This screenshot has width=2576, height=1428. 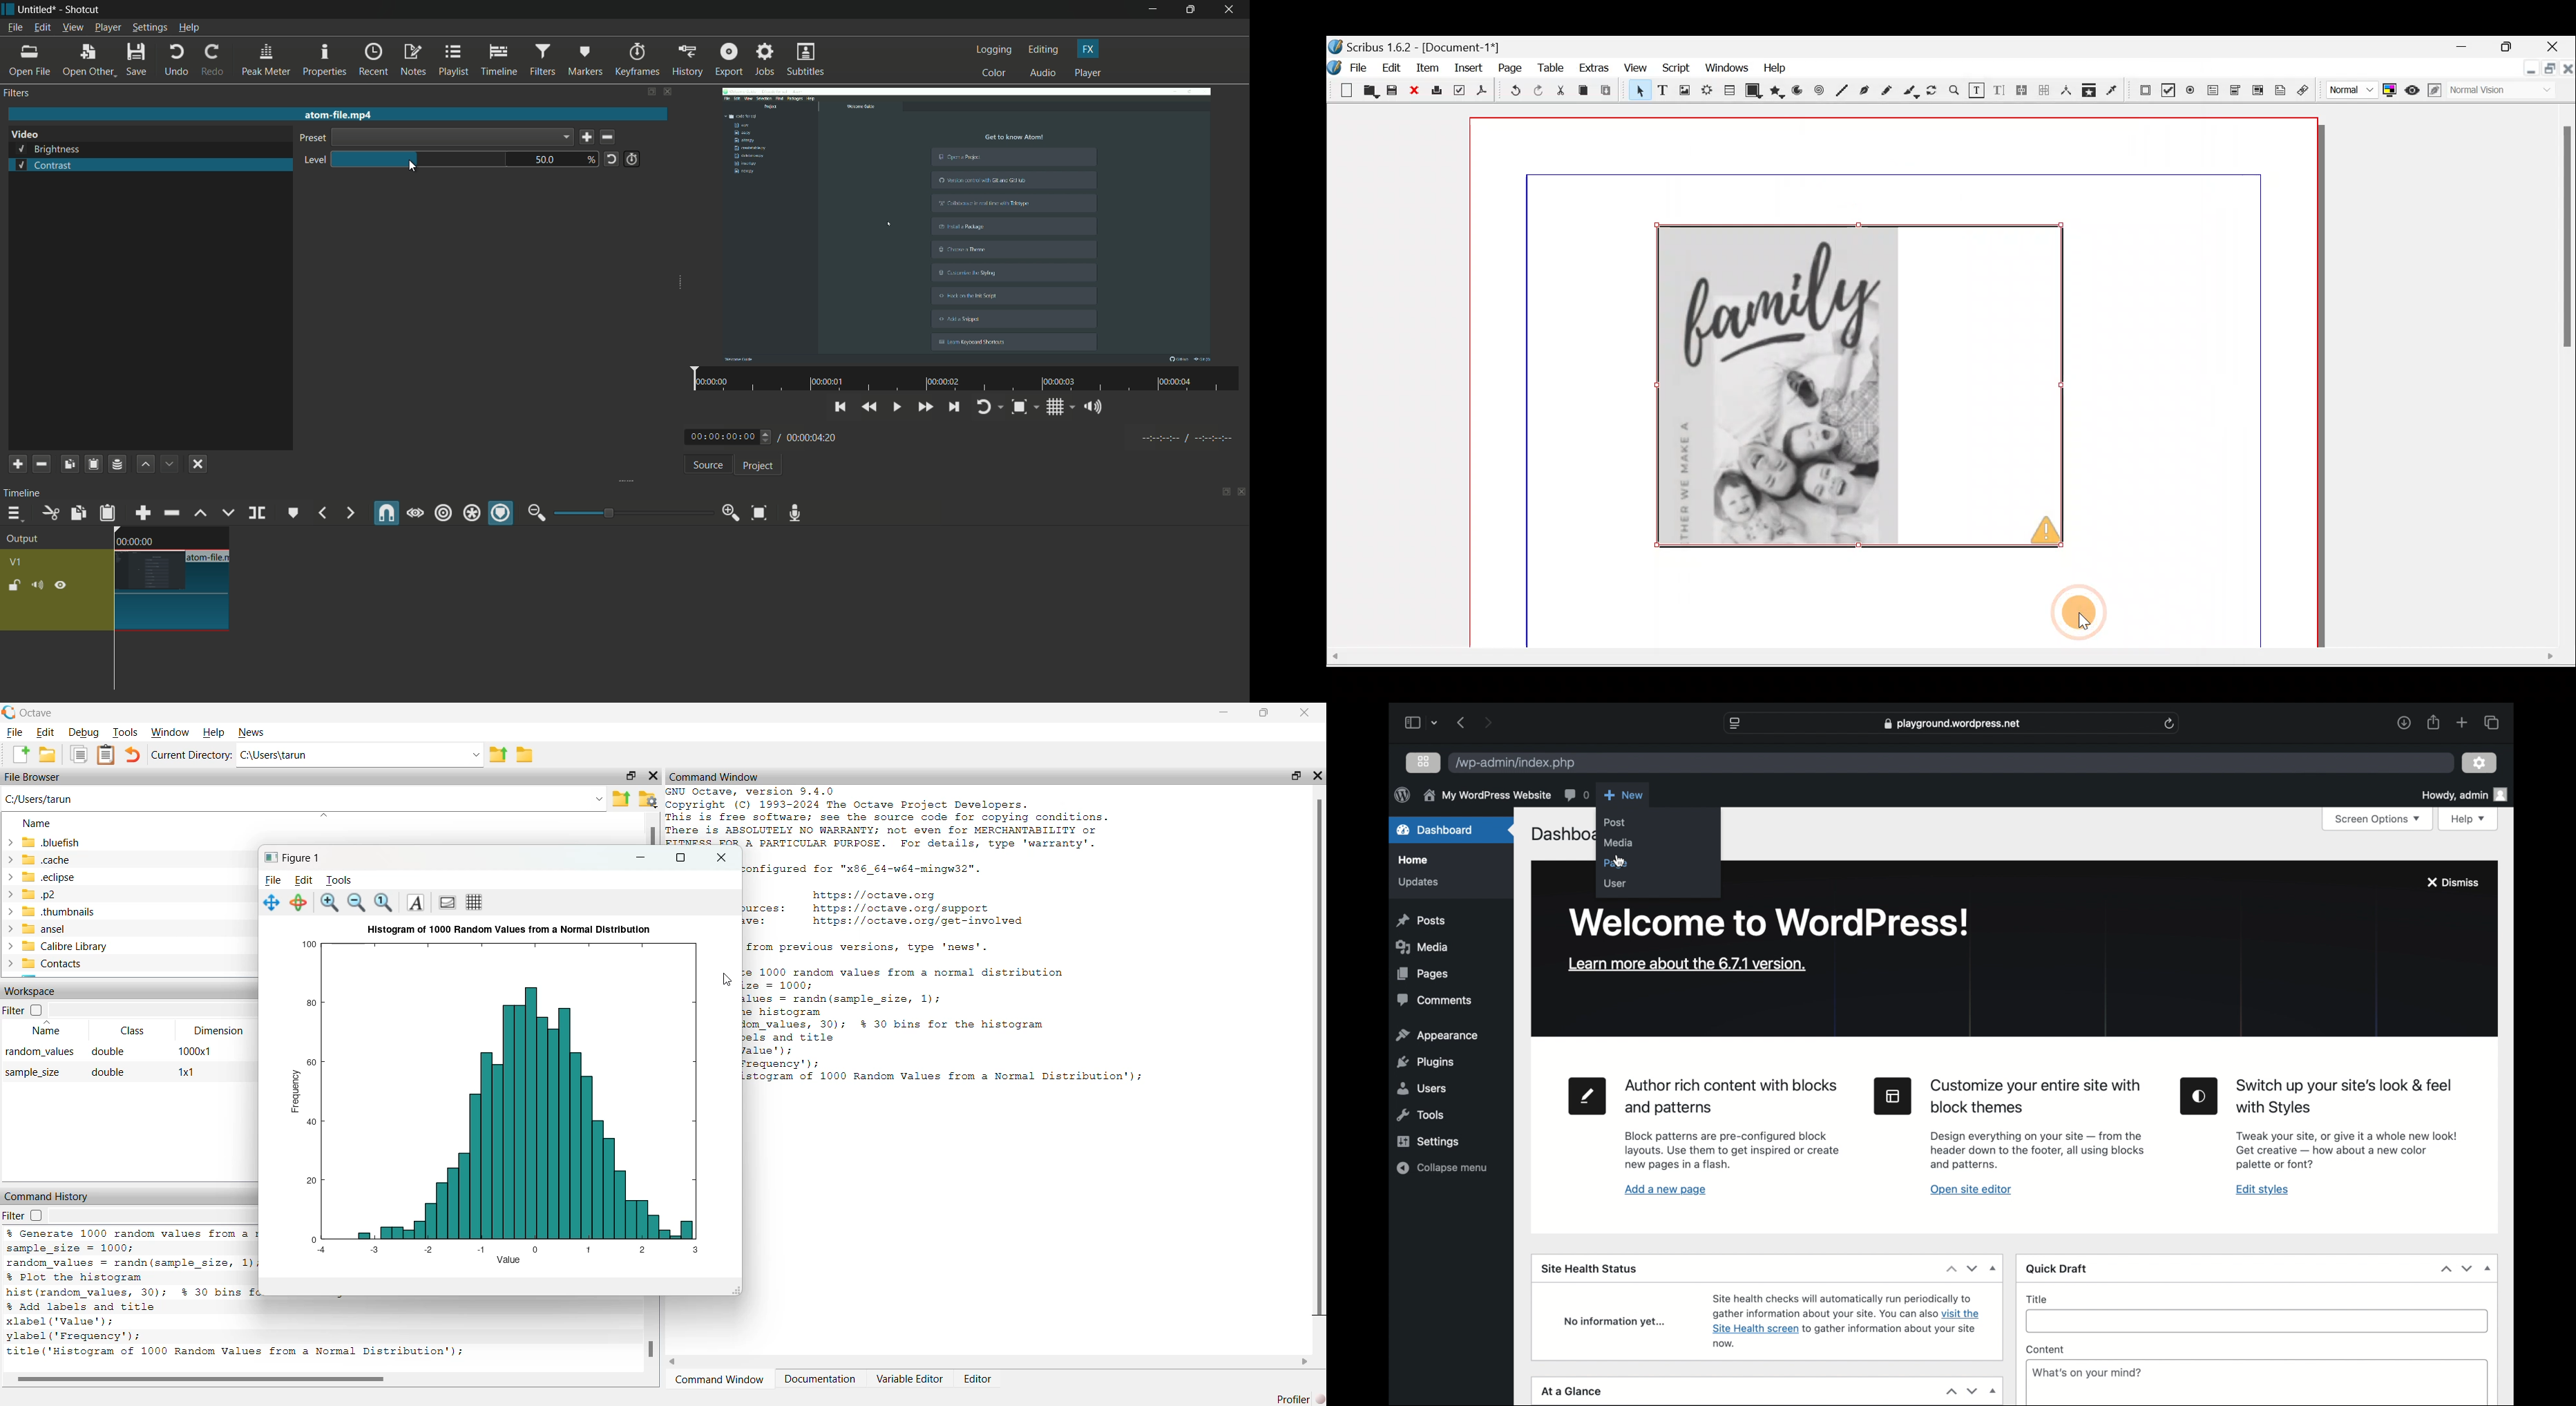 What do you see at coordinates (311, 139) in the screenshot?
I see `preset` at bounding box center [311, 139].